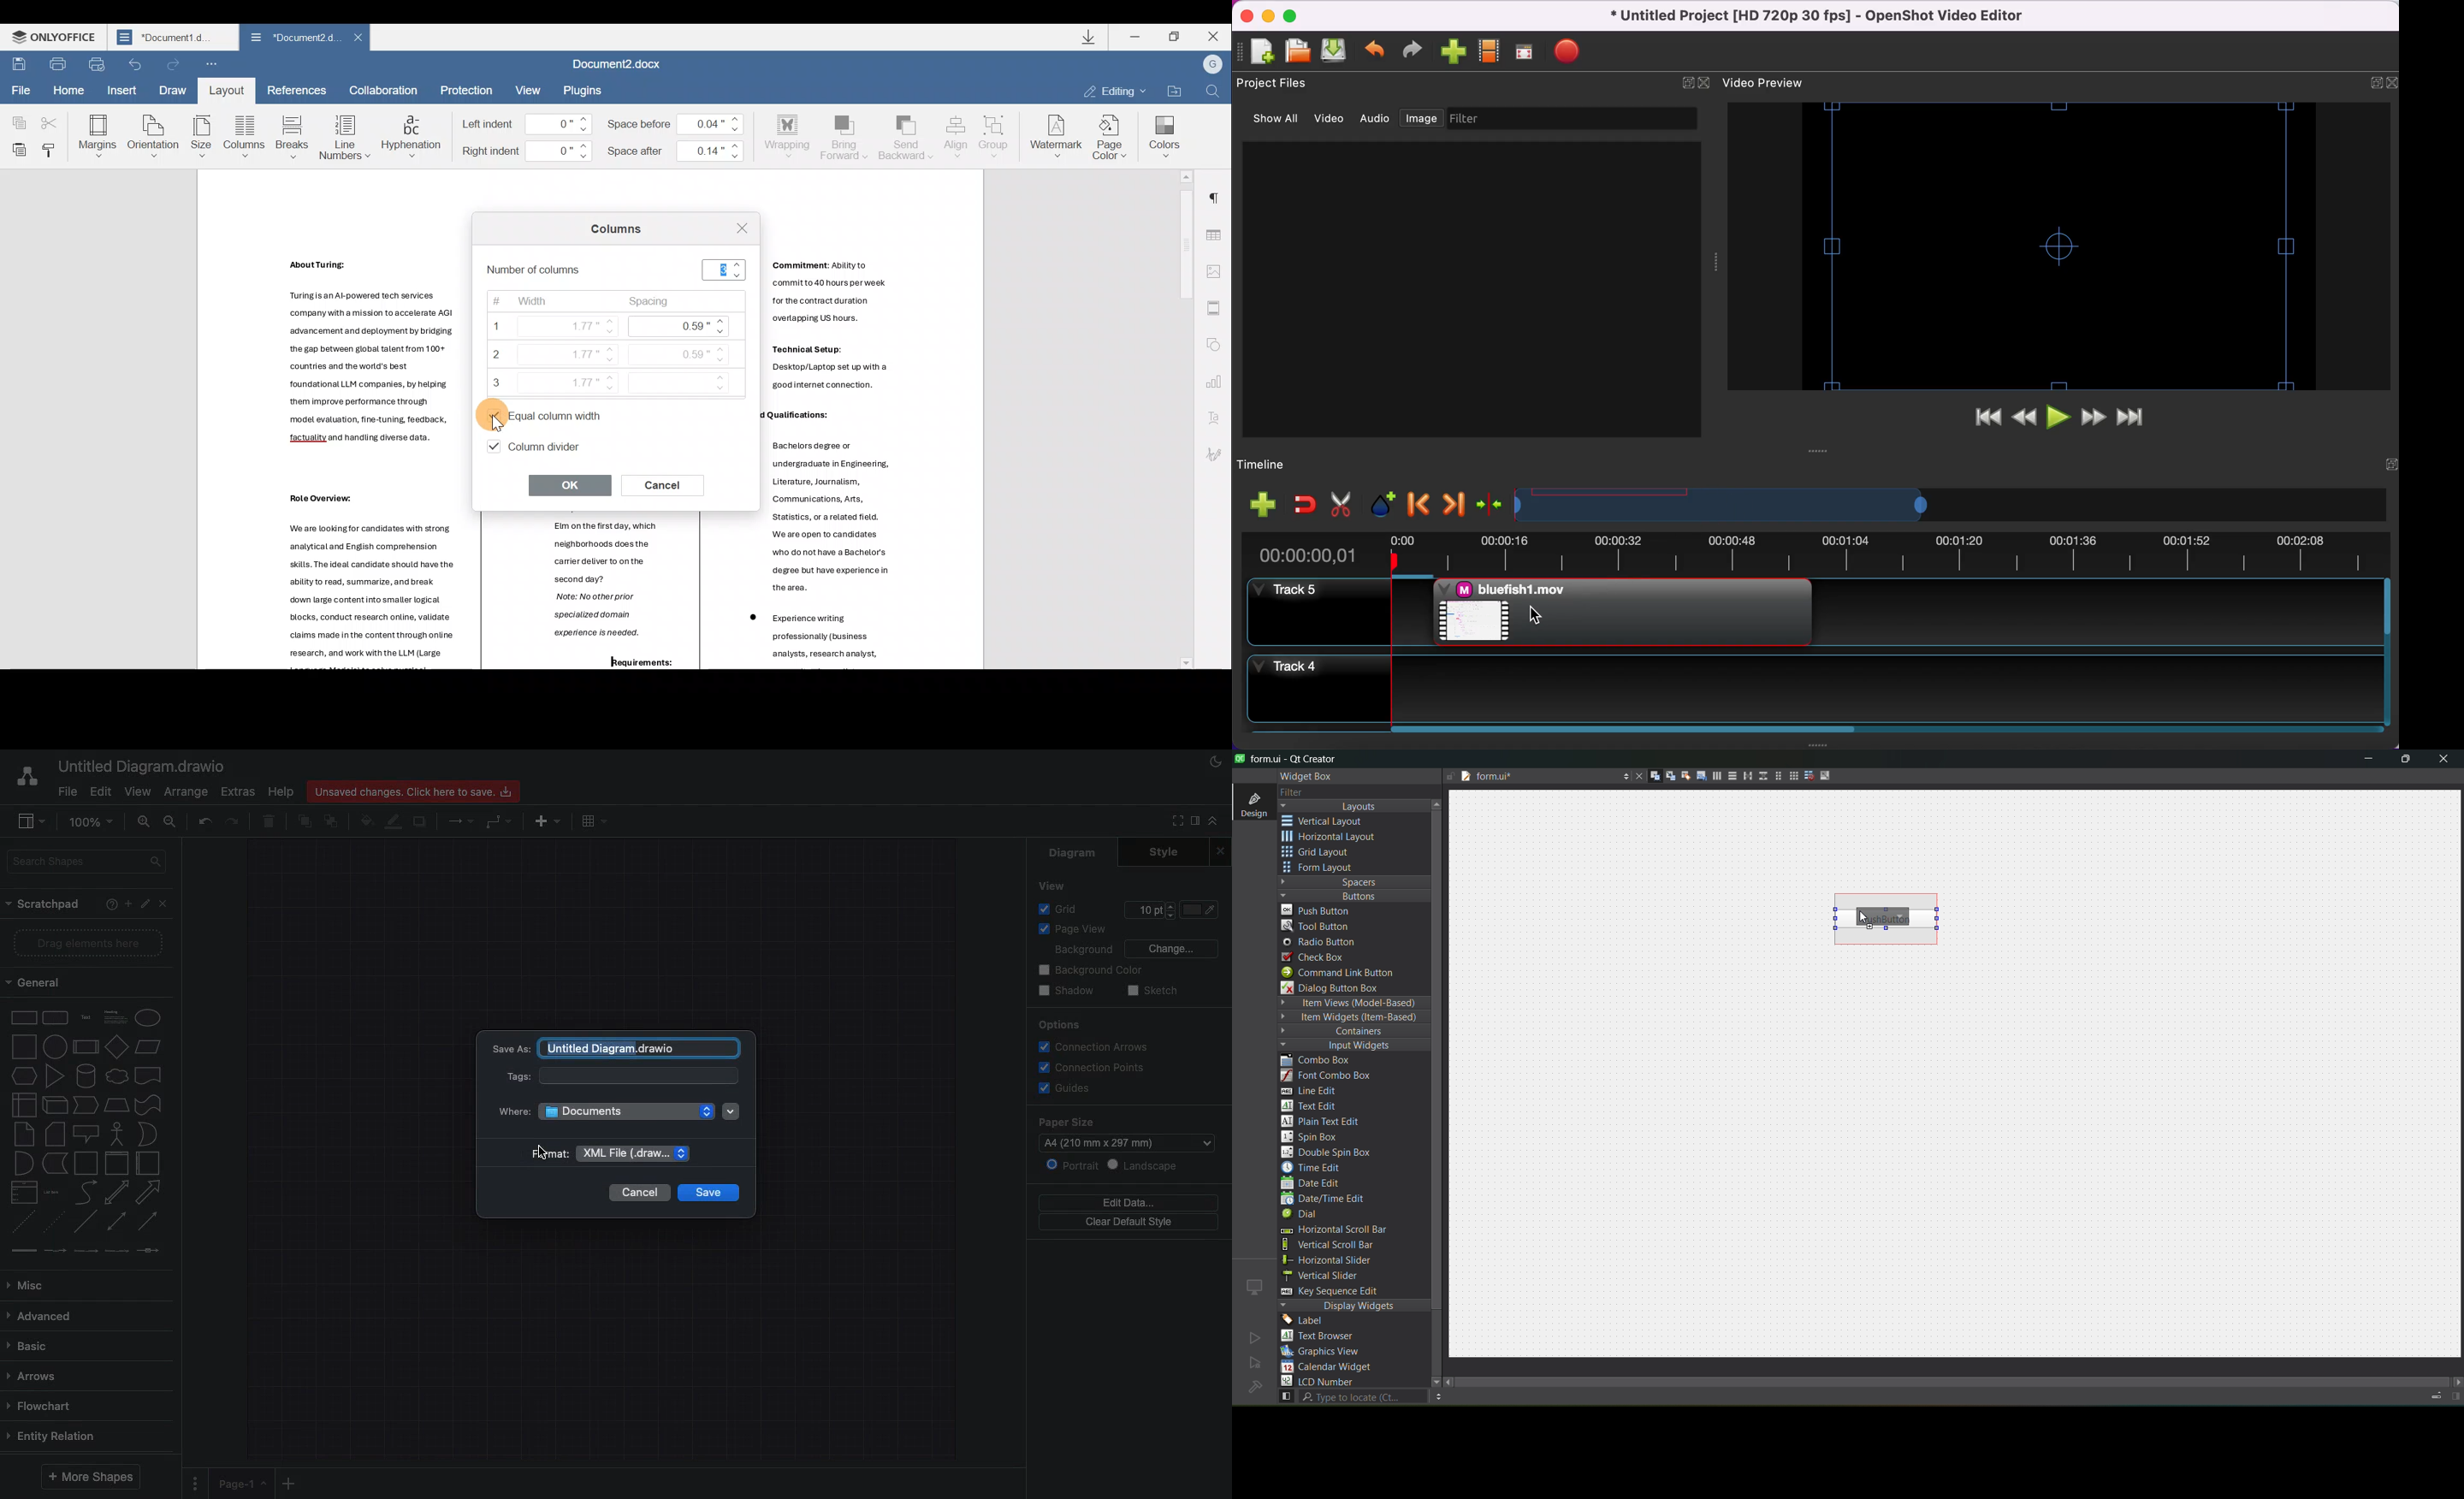 The height and width of the screenshot is (1512, 2464). What do you see at coordinates (510, 1046) in the screenshot?
I see `Save as` at bounding box center [510, 1046].